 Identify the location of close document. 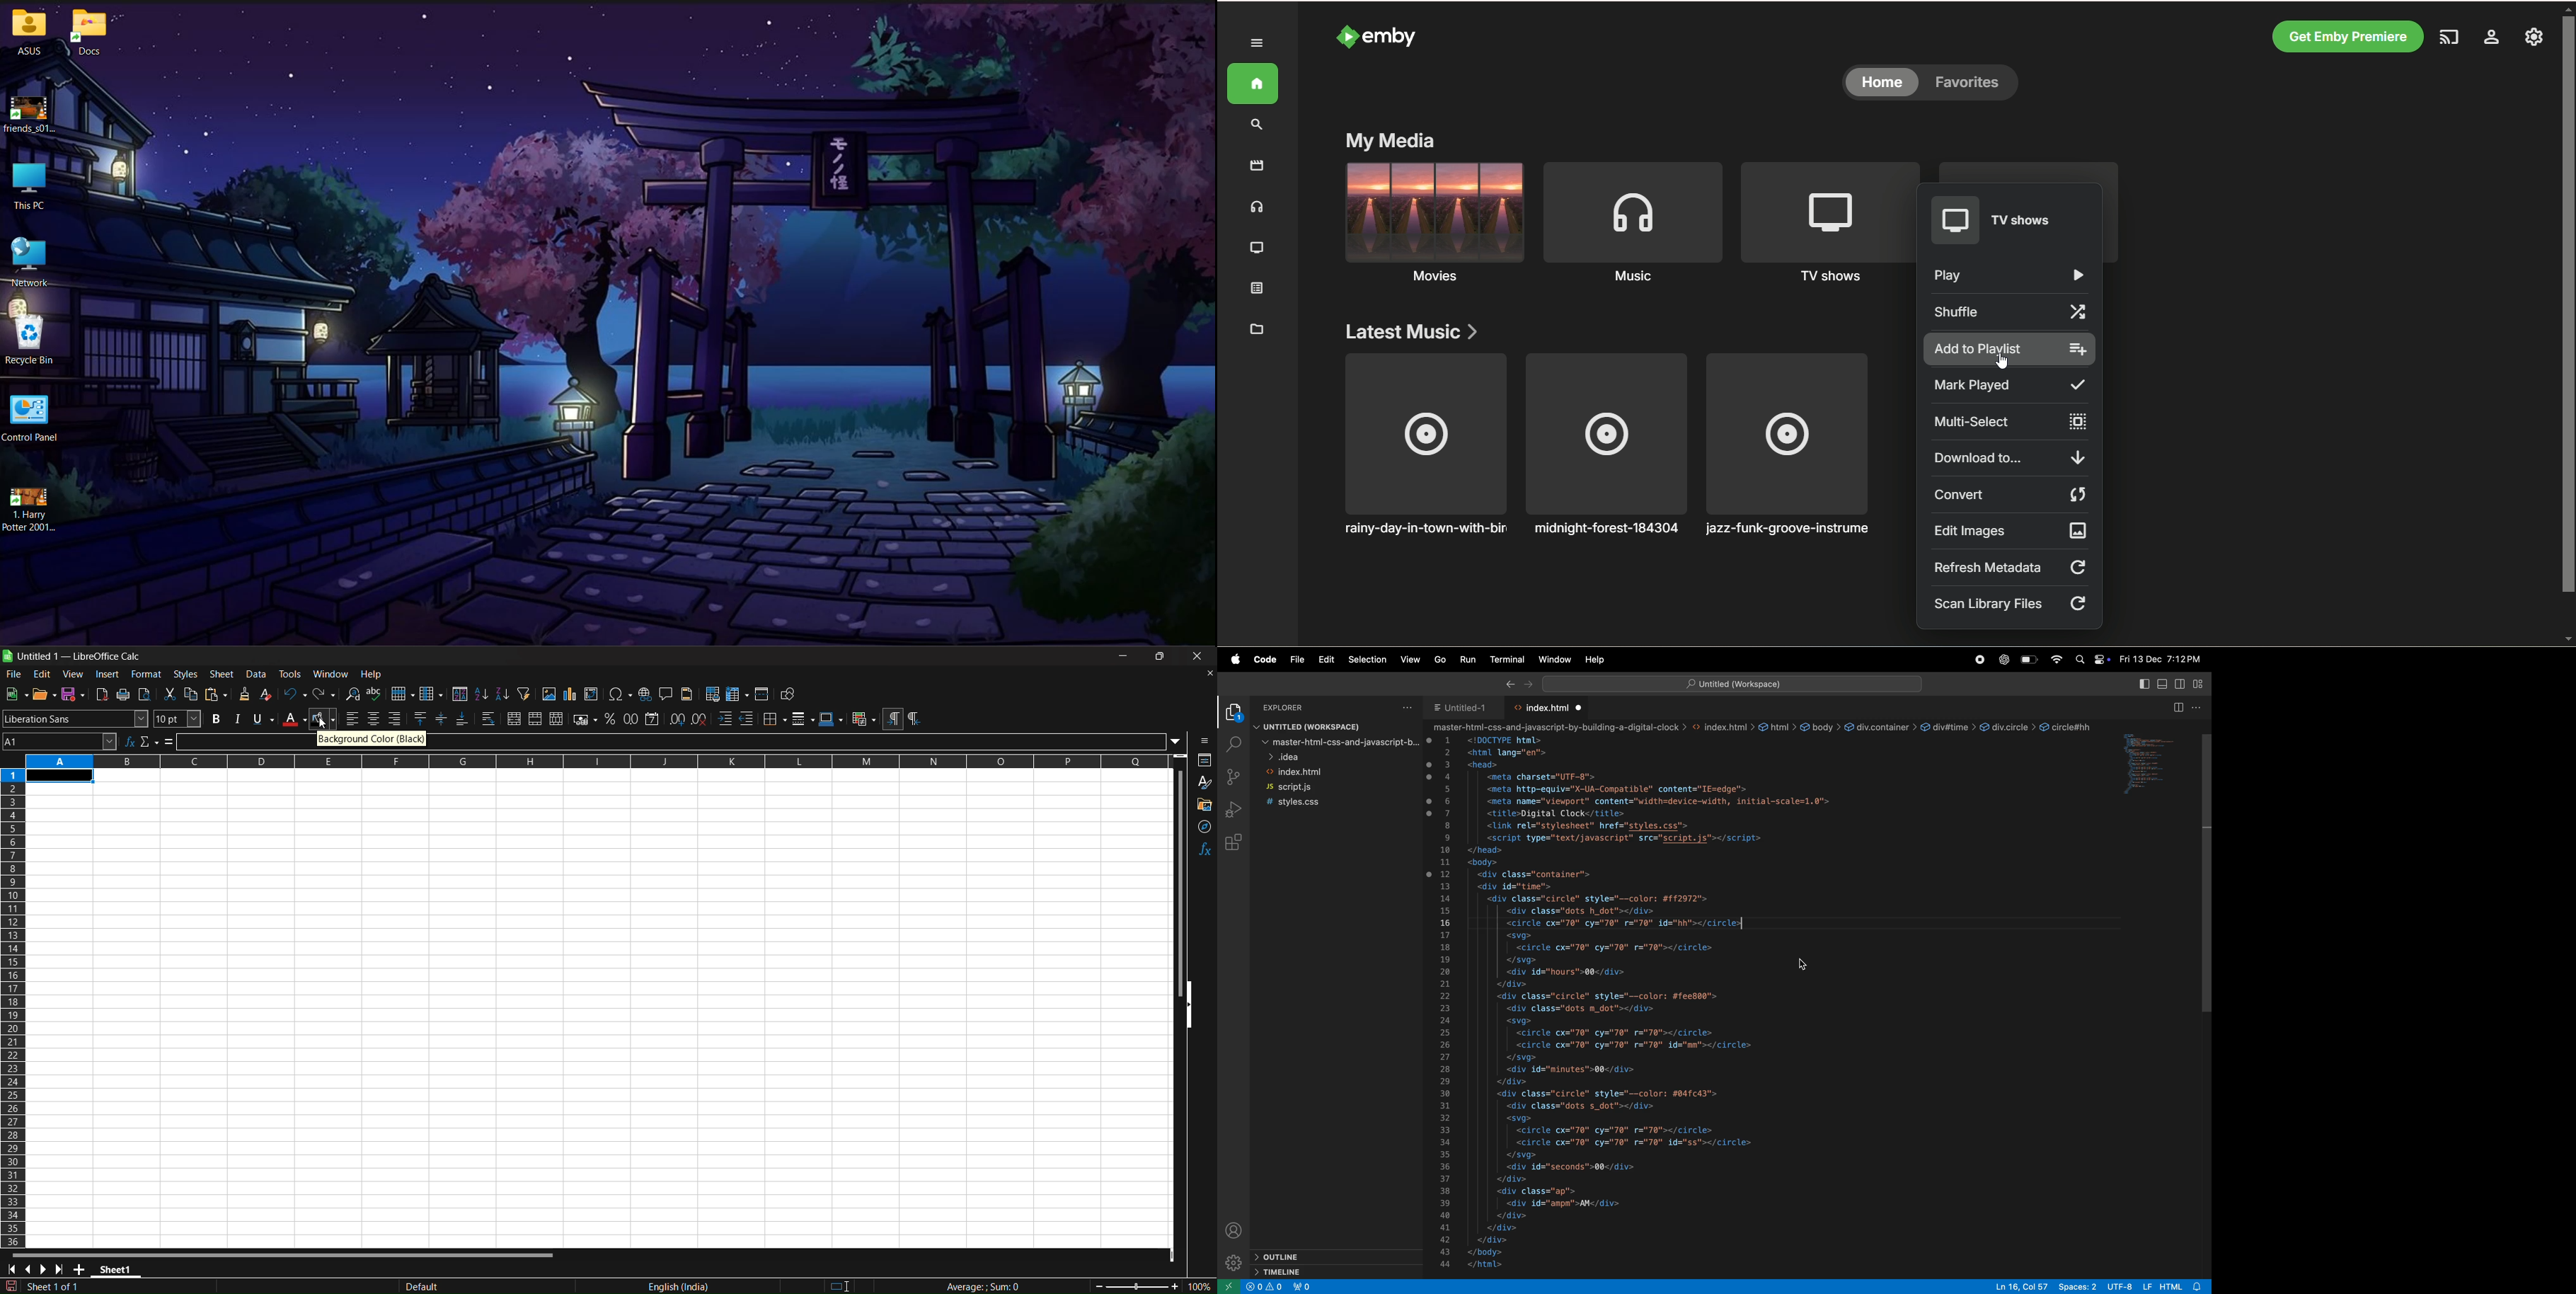
(1206, 674).